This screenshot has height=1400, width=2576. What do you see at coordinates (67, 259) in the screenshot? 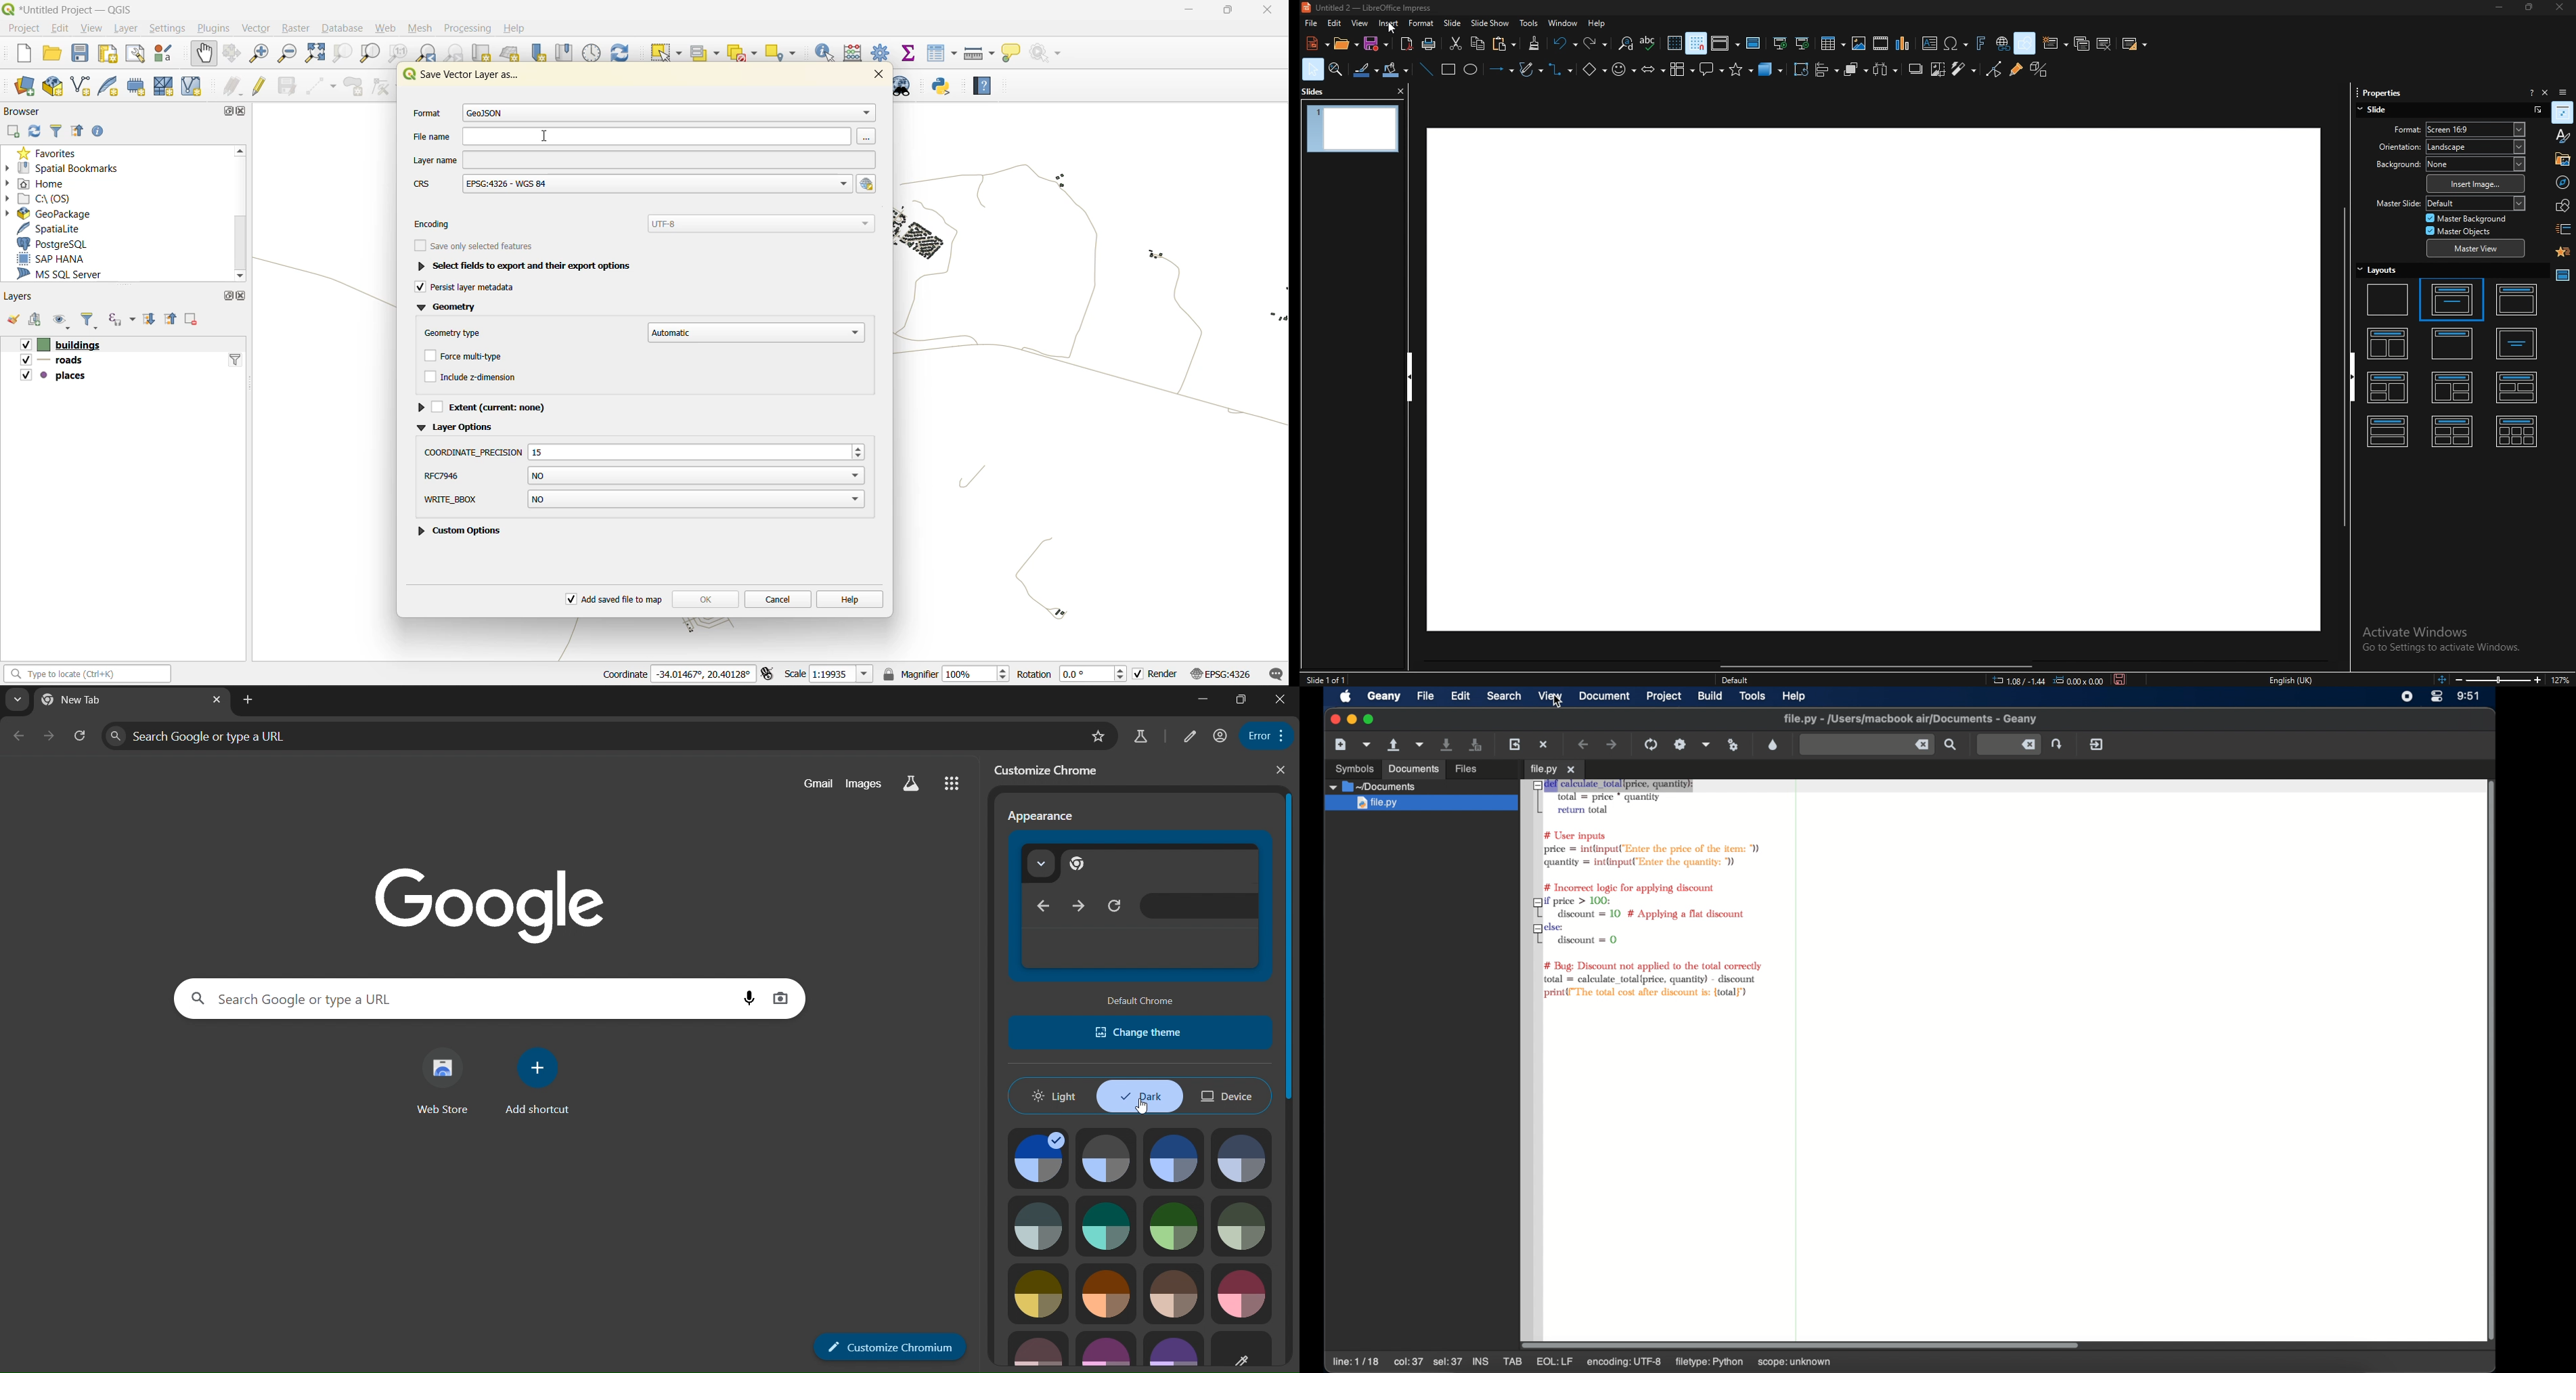
I see `sap hana` at bounding box center [67, 259].